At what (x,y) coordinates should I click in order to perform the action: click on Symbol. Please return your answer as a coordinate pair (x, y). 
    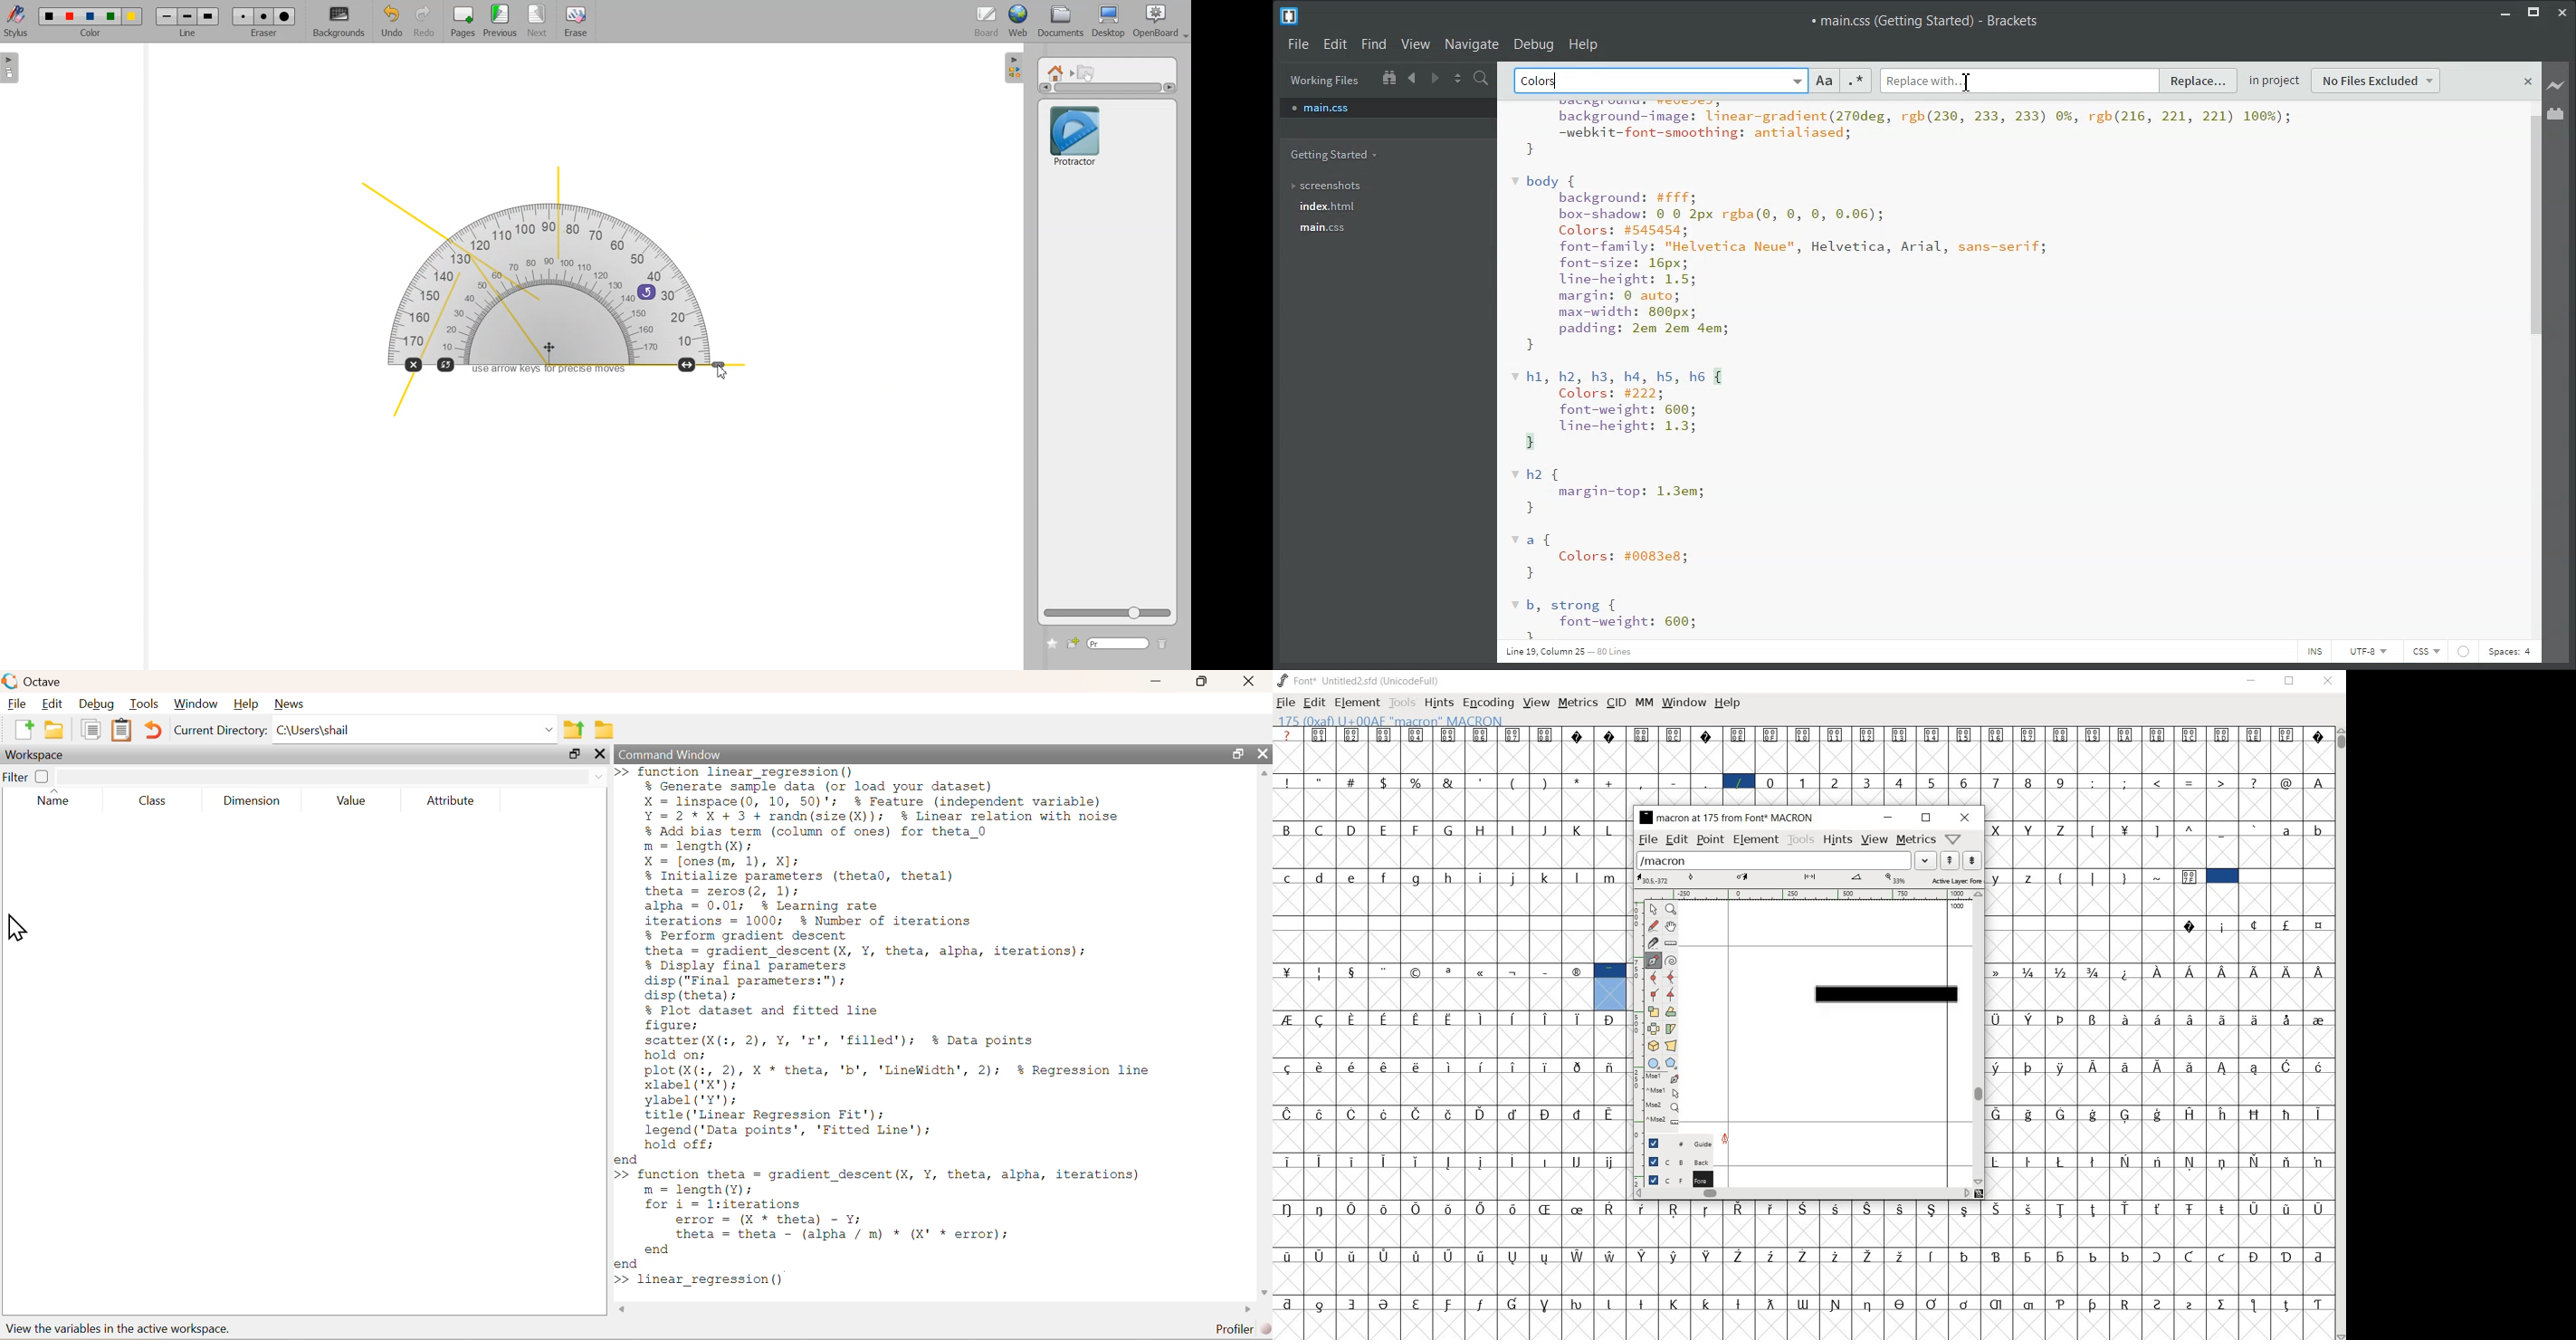
    Looking at the image, I should click on (1547, 1018).